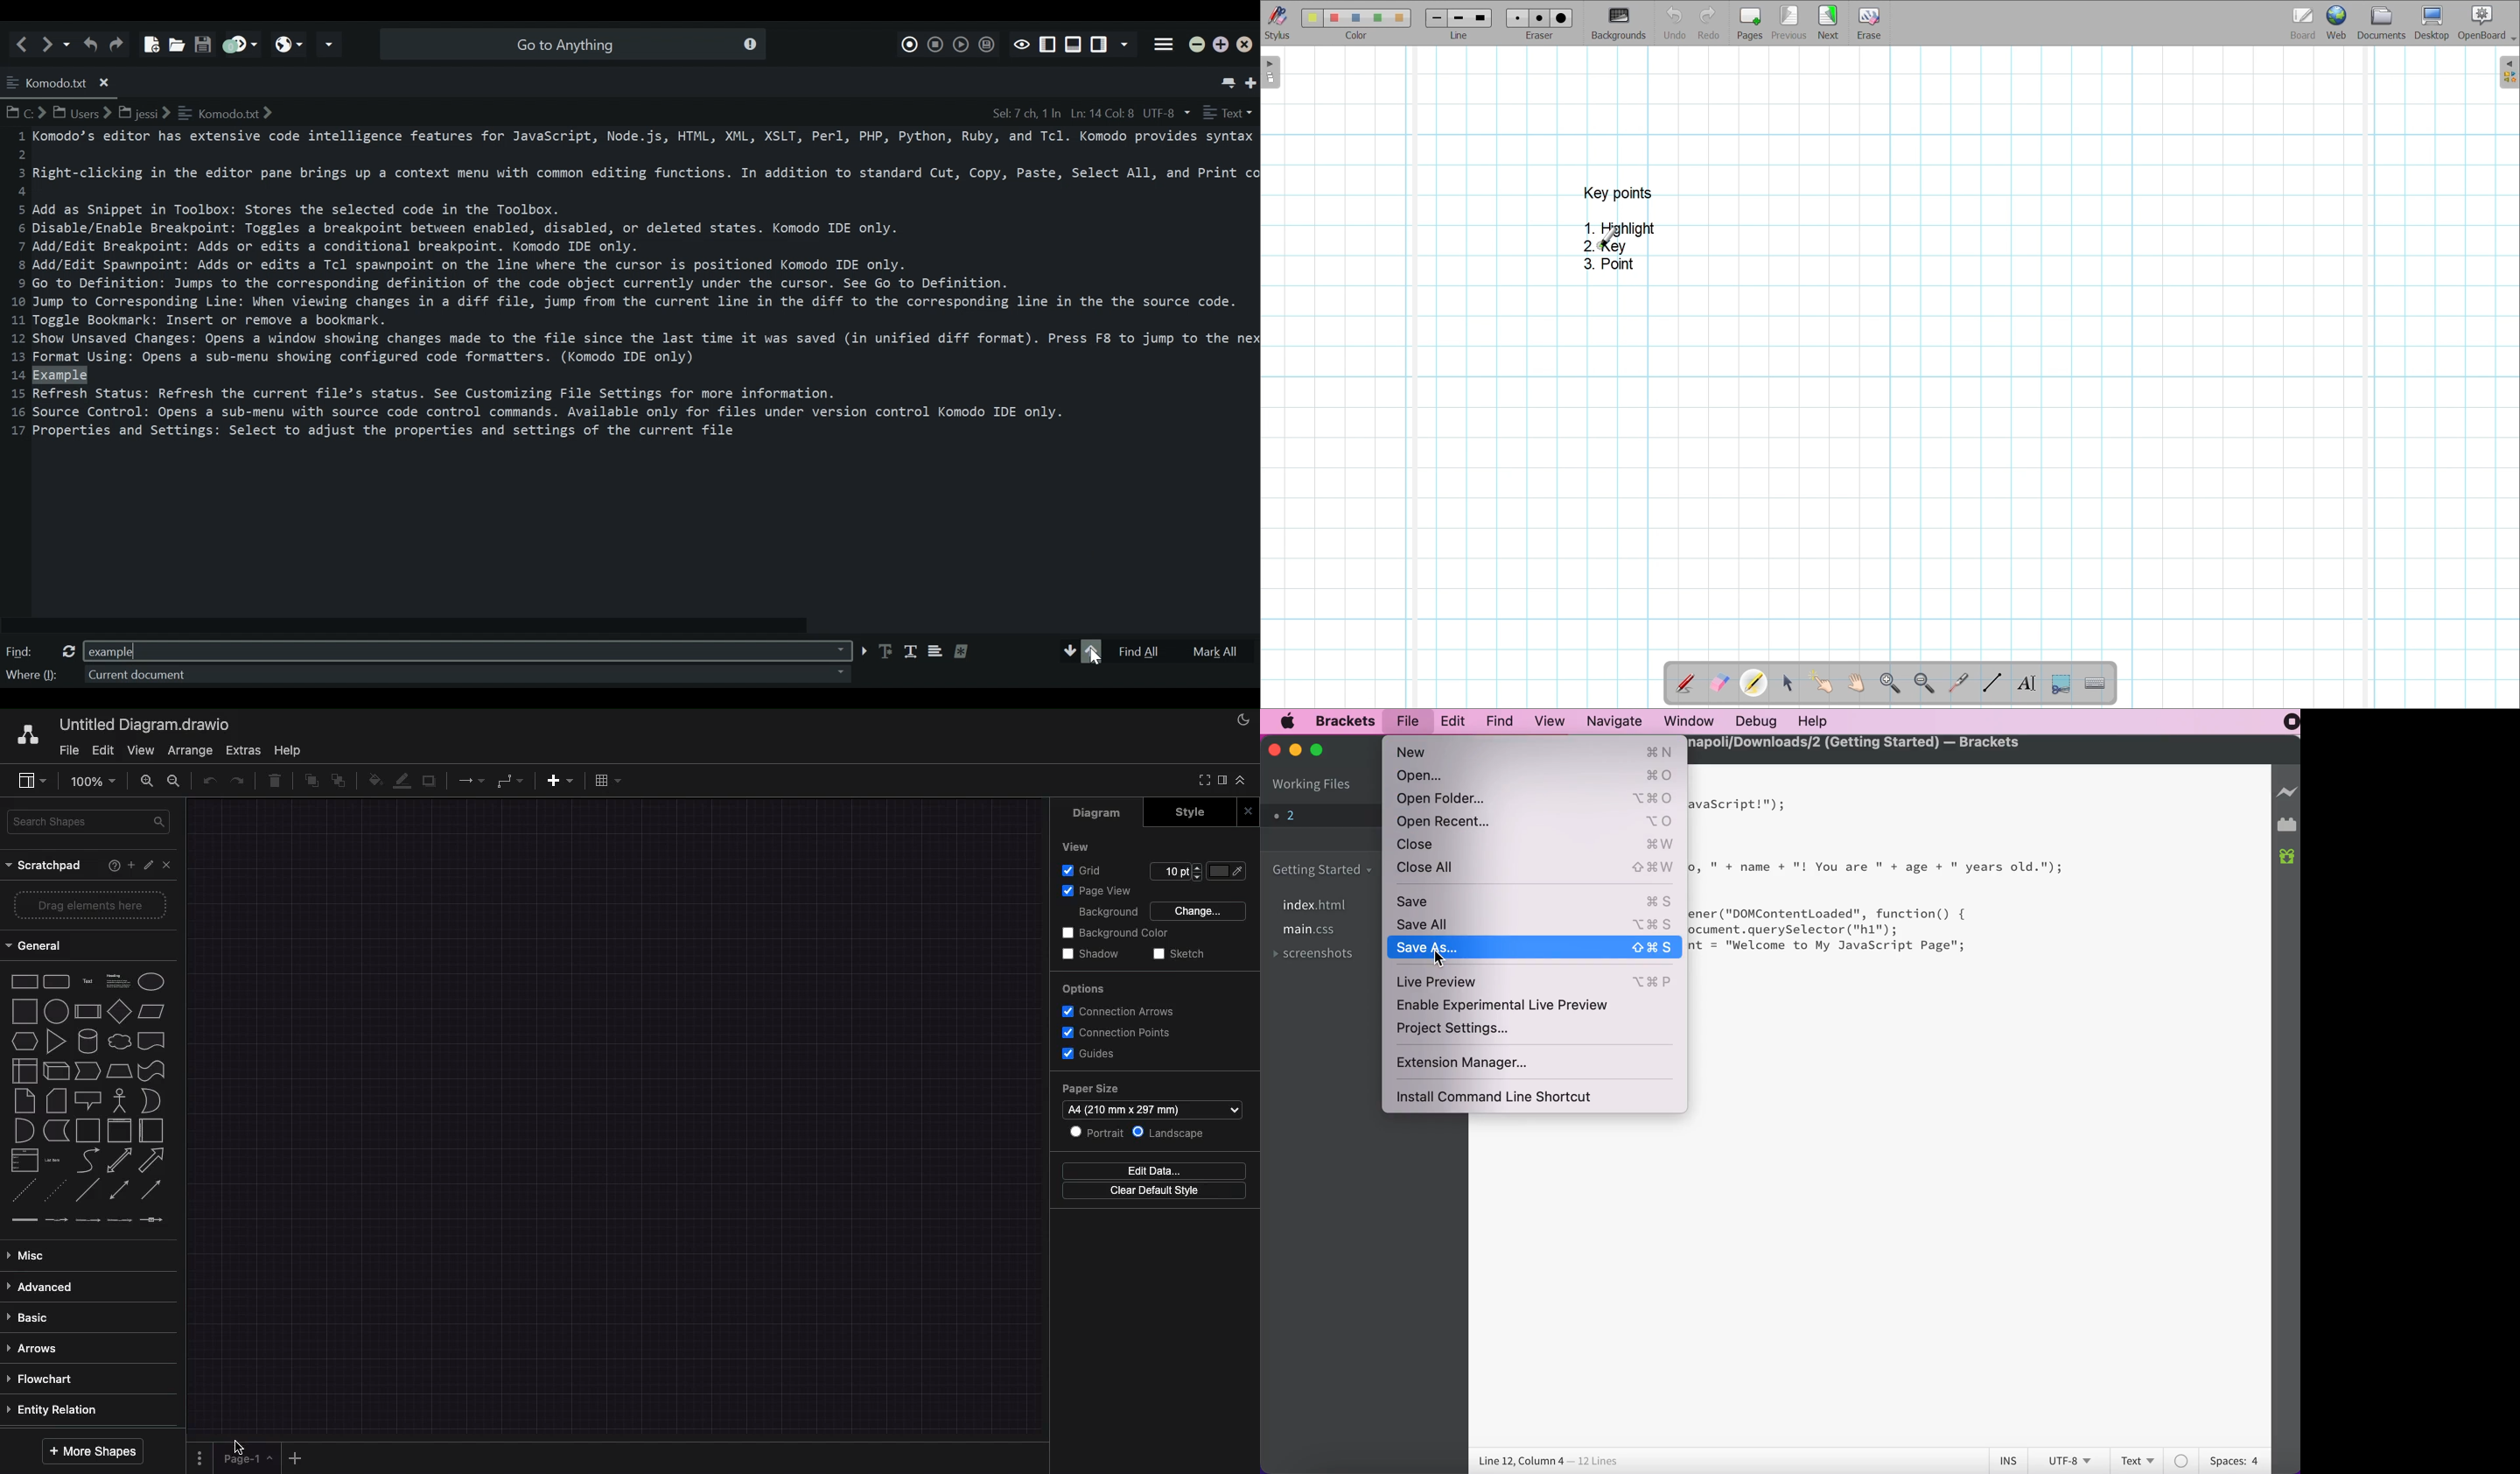  Describe the element at coordinates (151, 982) in the screenshot. I see `ellipse` at that location.